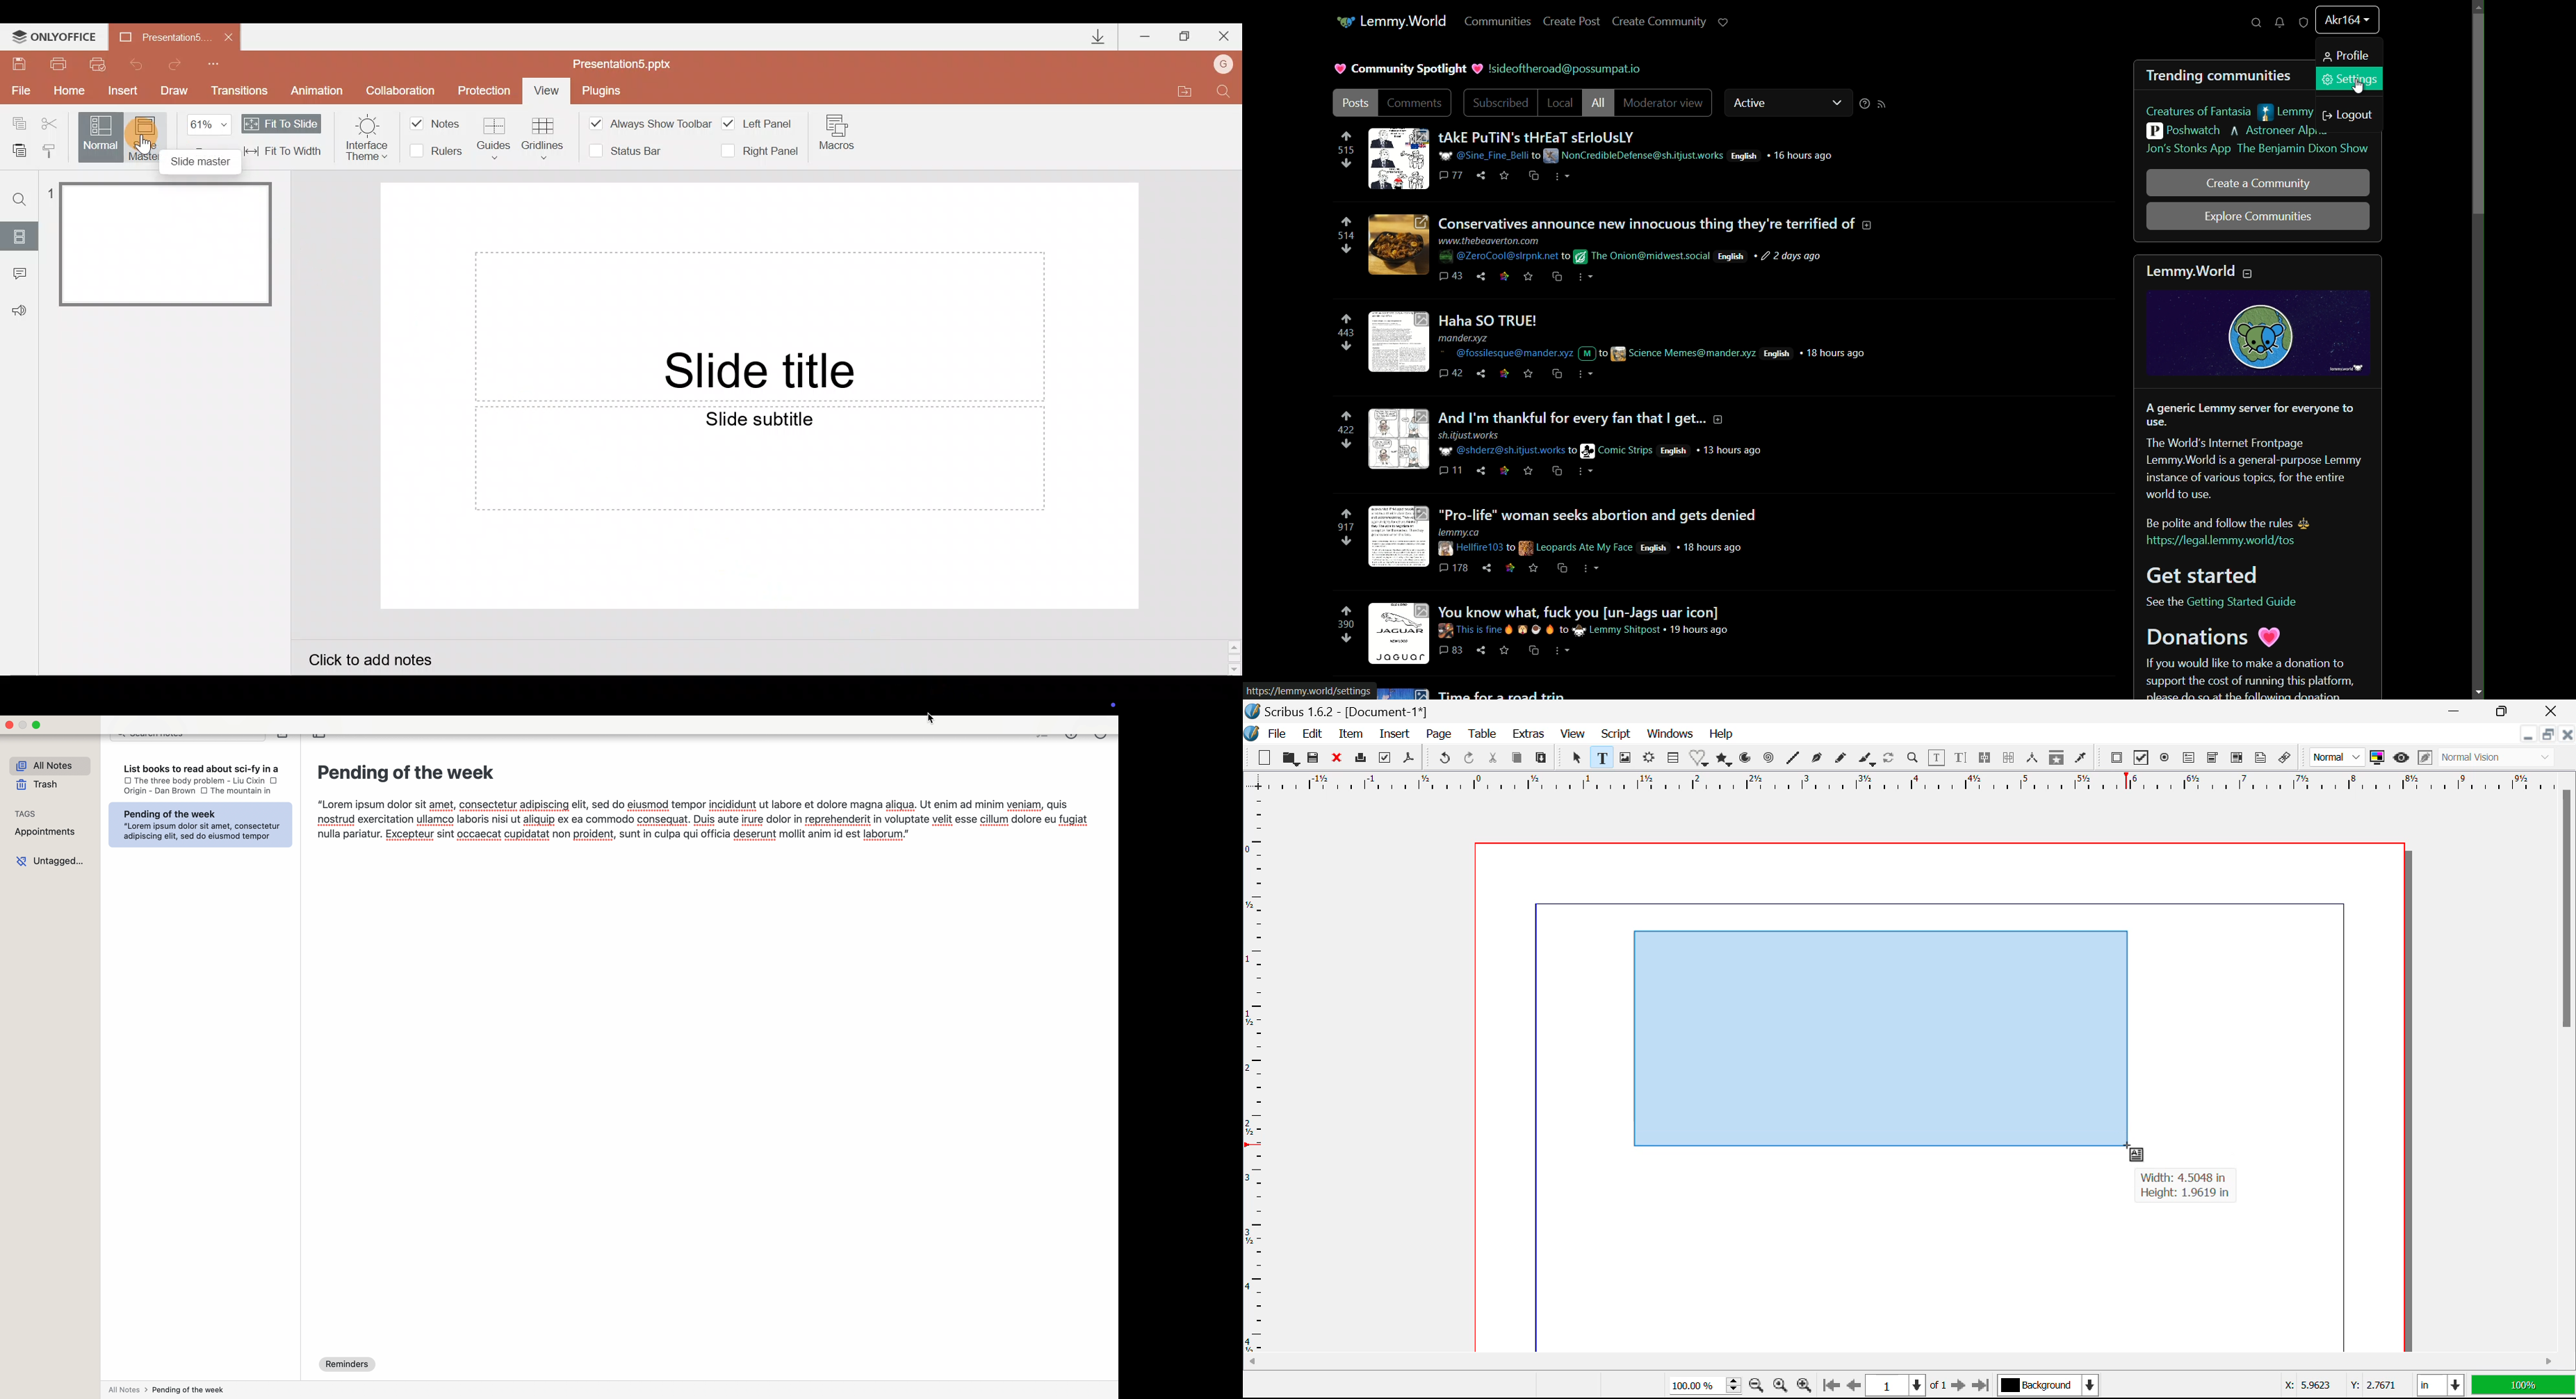 The image size is (2576, 1400). I want to click on , so click(1541, 633).